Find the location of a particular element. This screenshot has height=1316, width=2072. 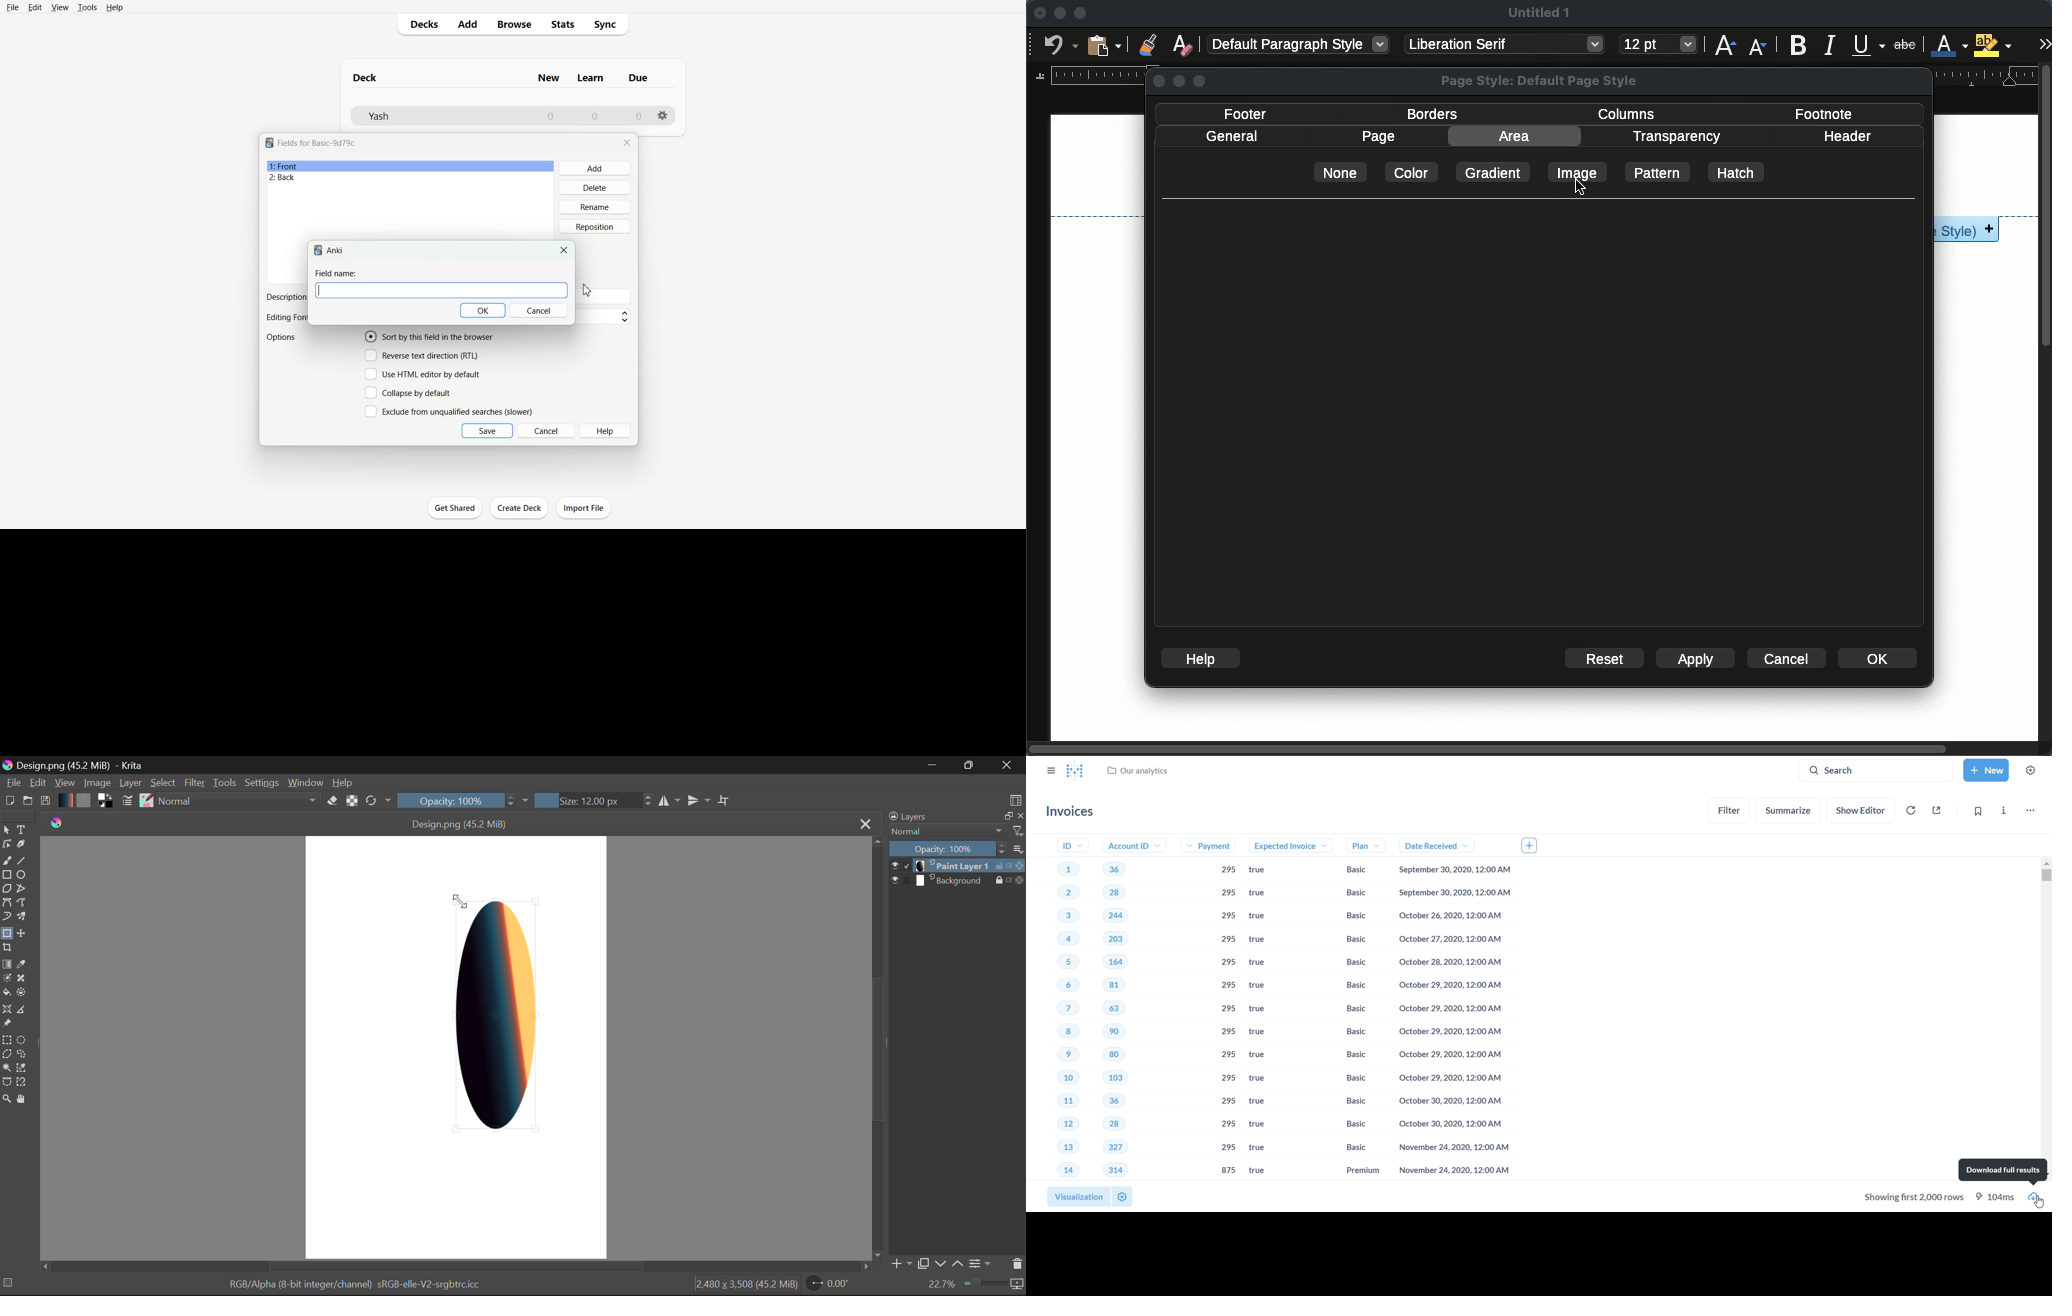

Stats is located at coordinates (563, 25).